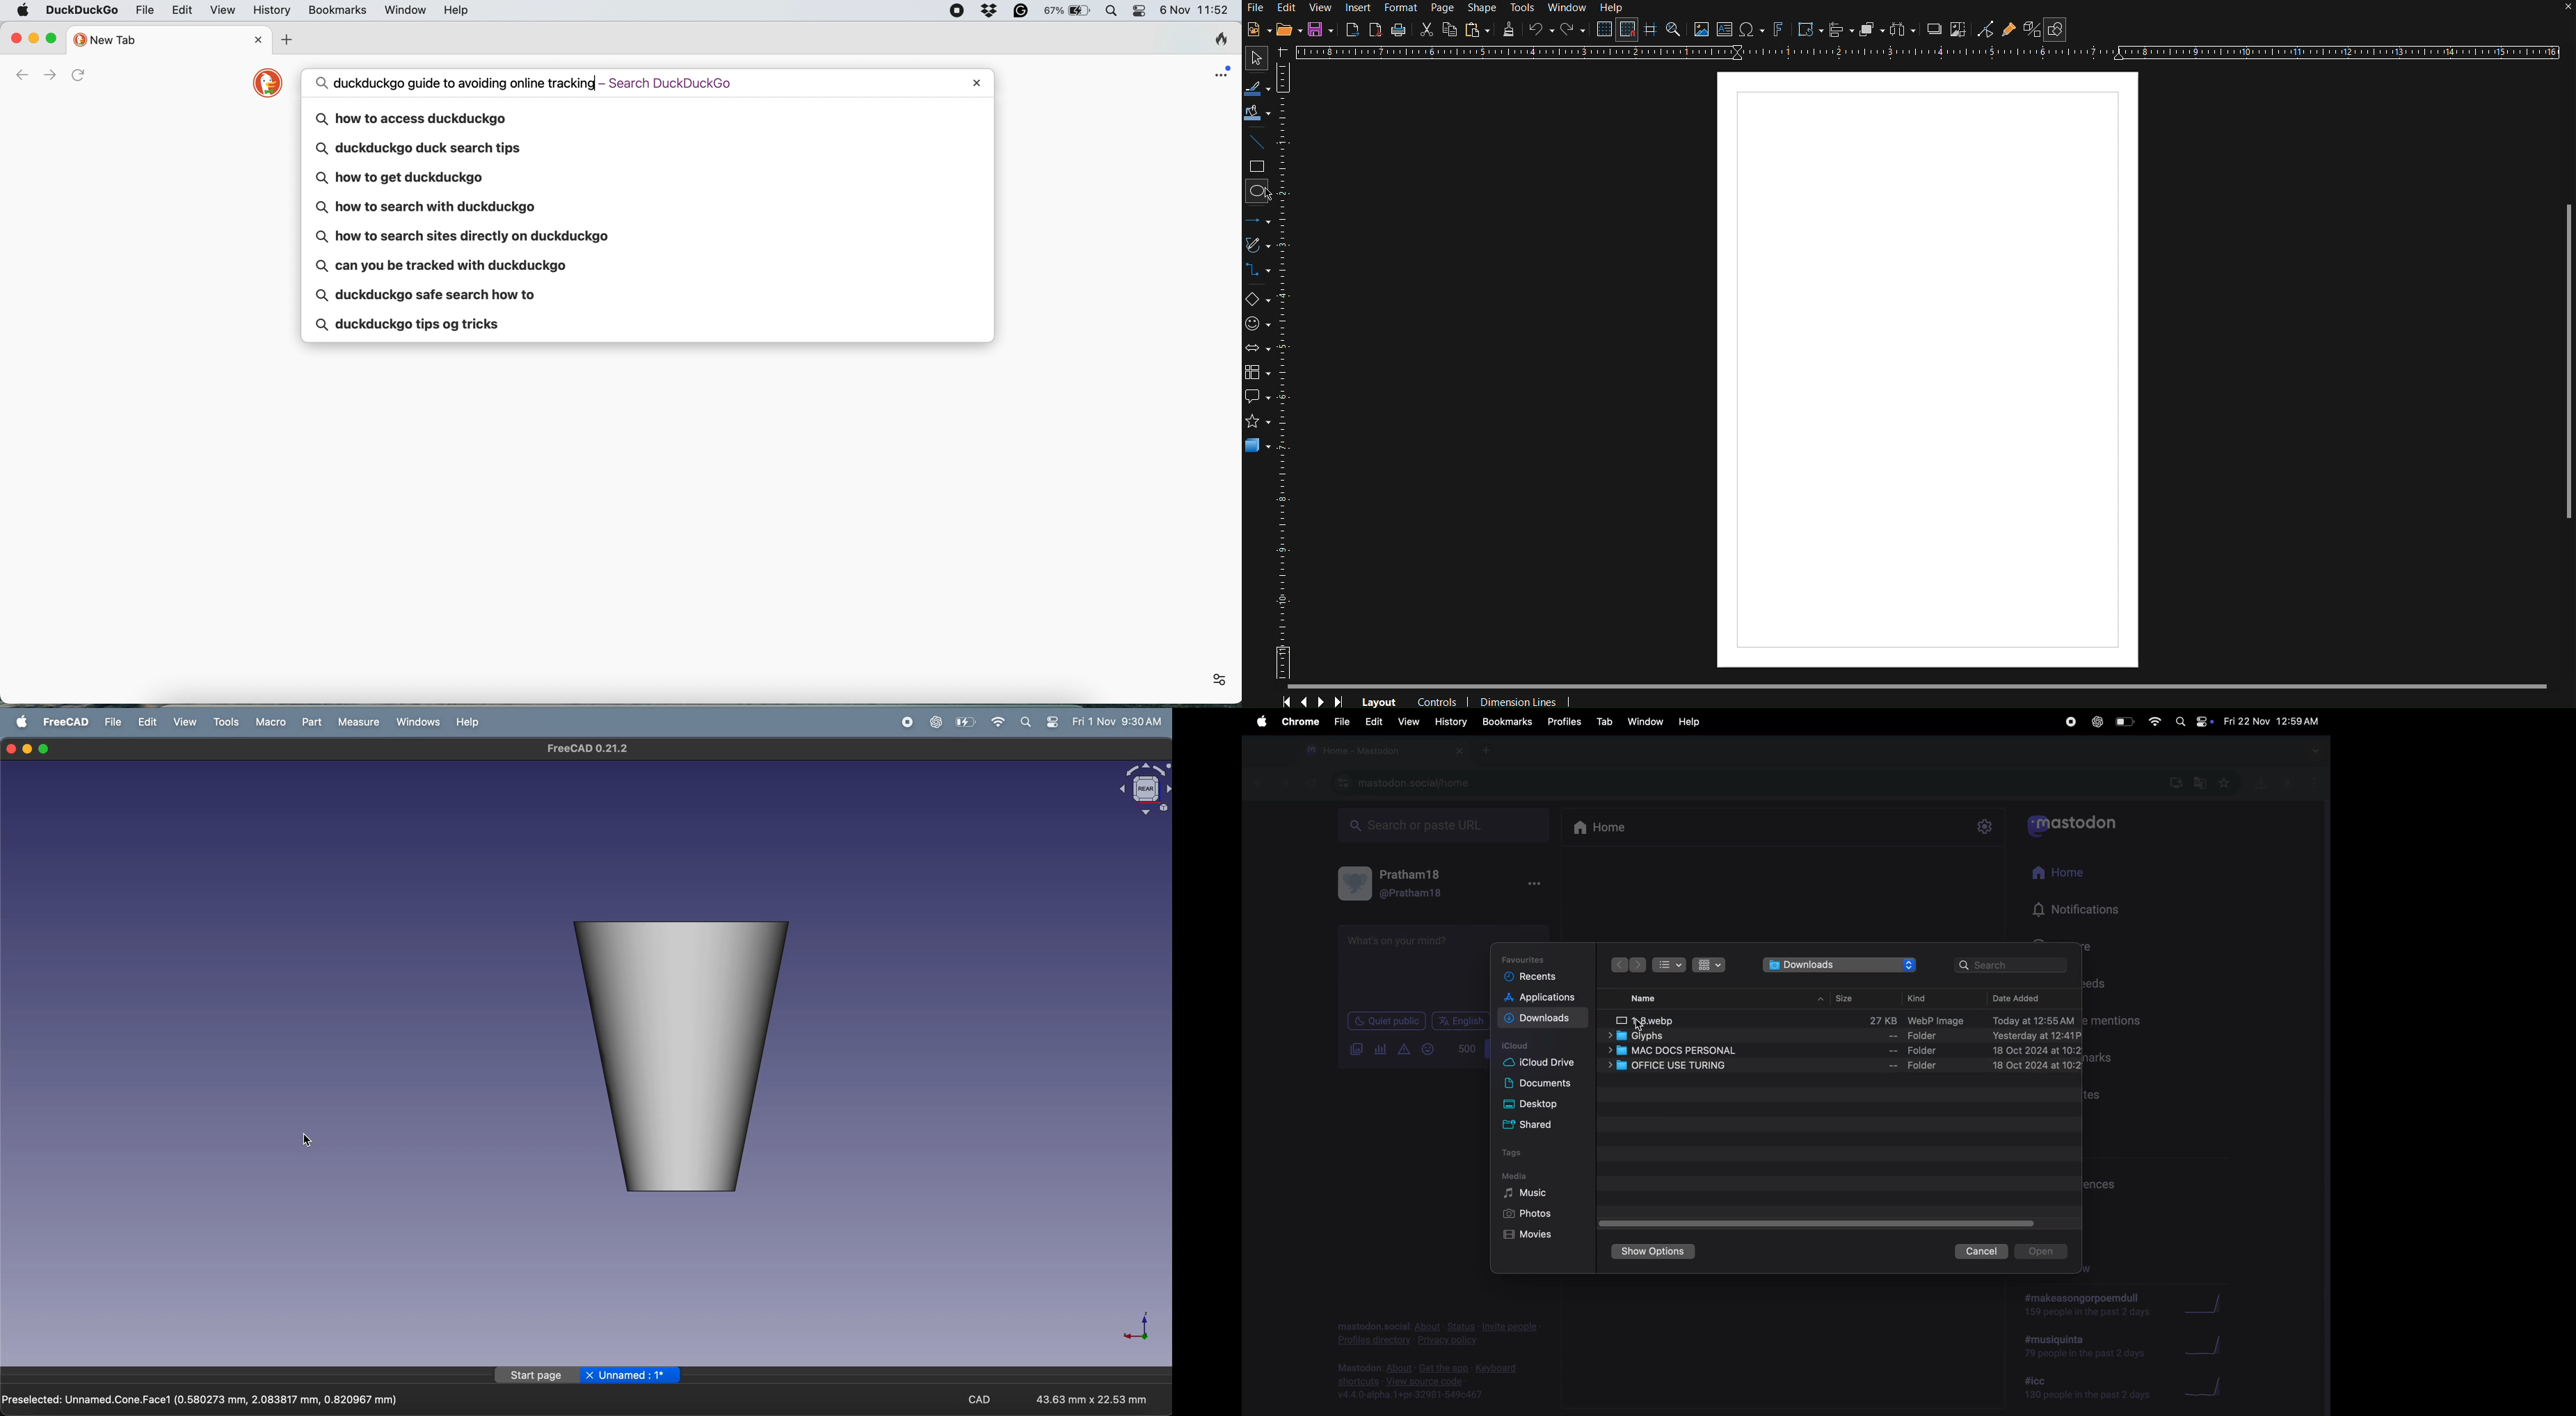 The height and width of the screenshot is (1428, 2576). Describe the element at coordinates (226, 722) in the screenshot. I see `tools` at that location.